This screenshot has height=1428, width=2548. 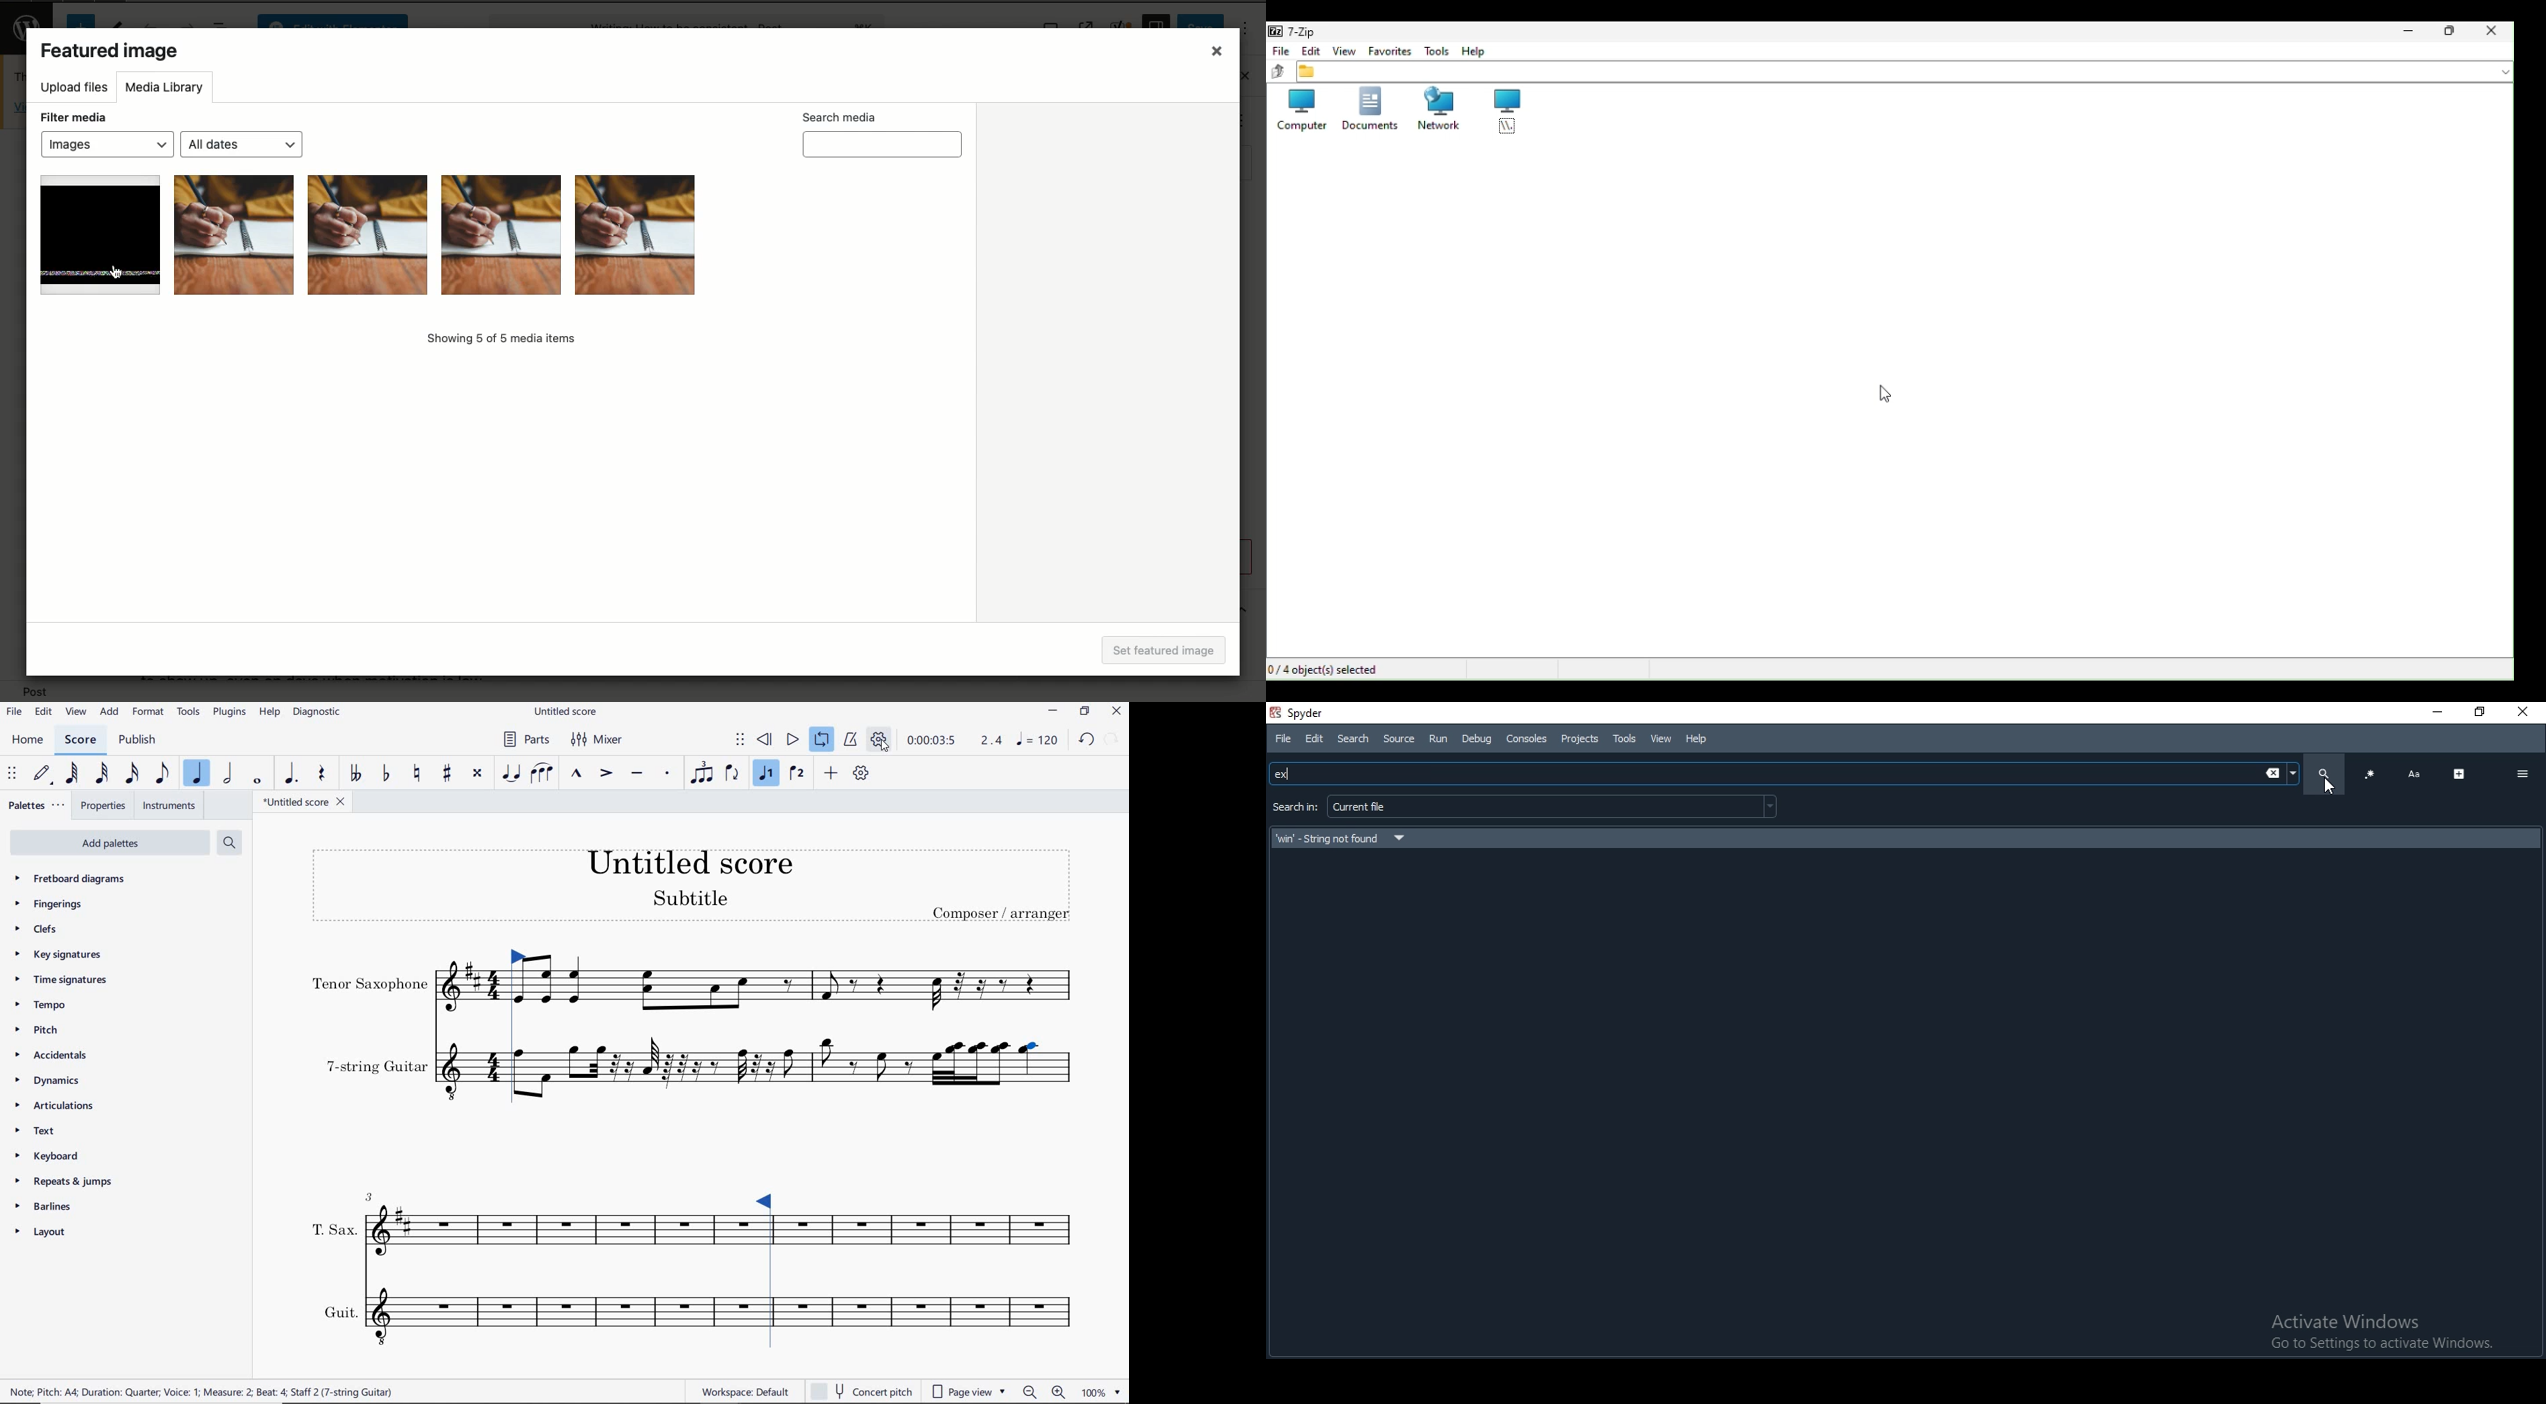 What do you see at coordinates (1353, 739) in the screenshot?
I see `Search` at bounding box center [1353, 739].